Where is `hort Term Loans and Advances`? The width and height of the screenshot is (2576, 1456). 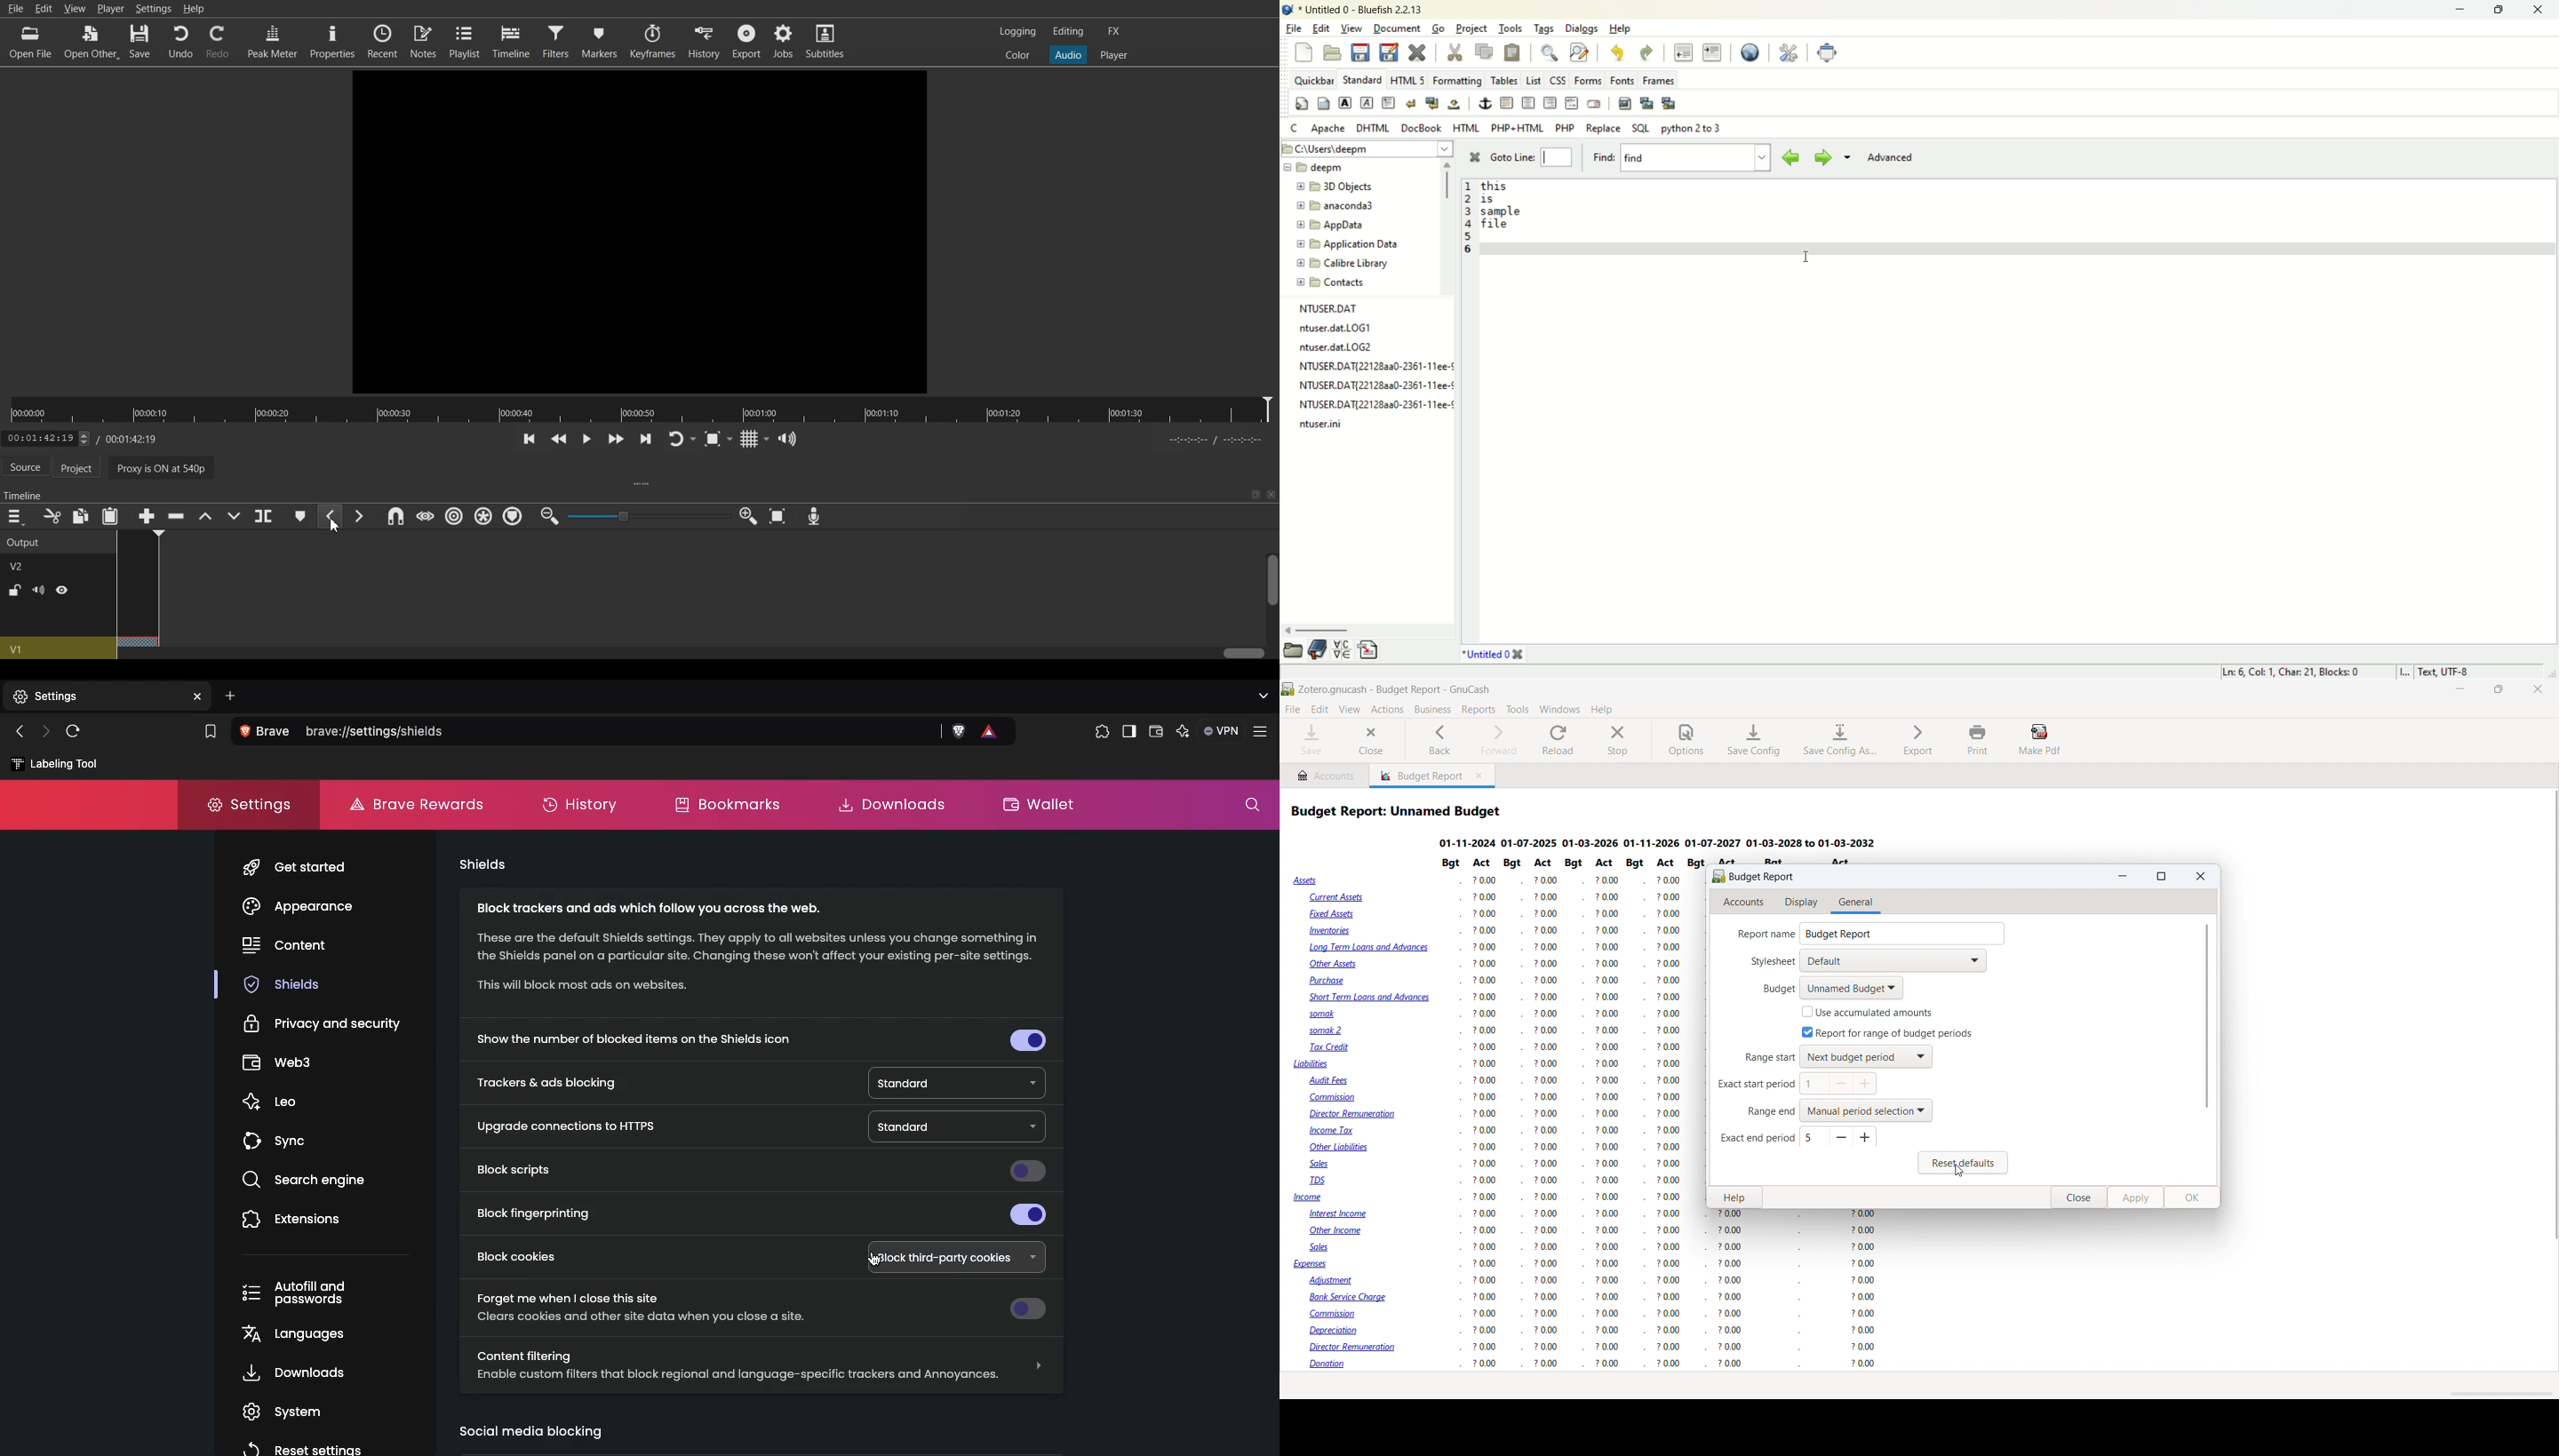
hort Term Loans and Advances is located at coordinates (1367, 998).